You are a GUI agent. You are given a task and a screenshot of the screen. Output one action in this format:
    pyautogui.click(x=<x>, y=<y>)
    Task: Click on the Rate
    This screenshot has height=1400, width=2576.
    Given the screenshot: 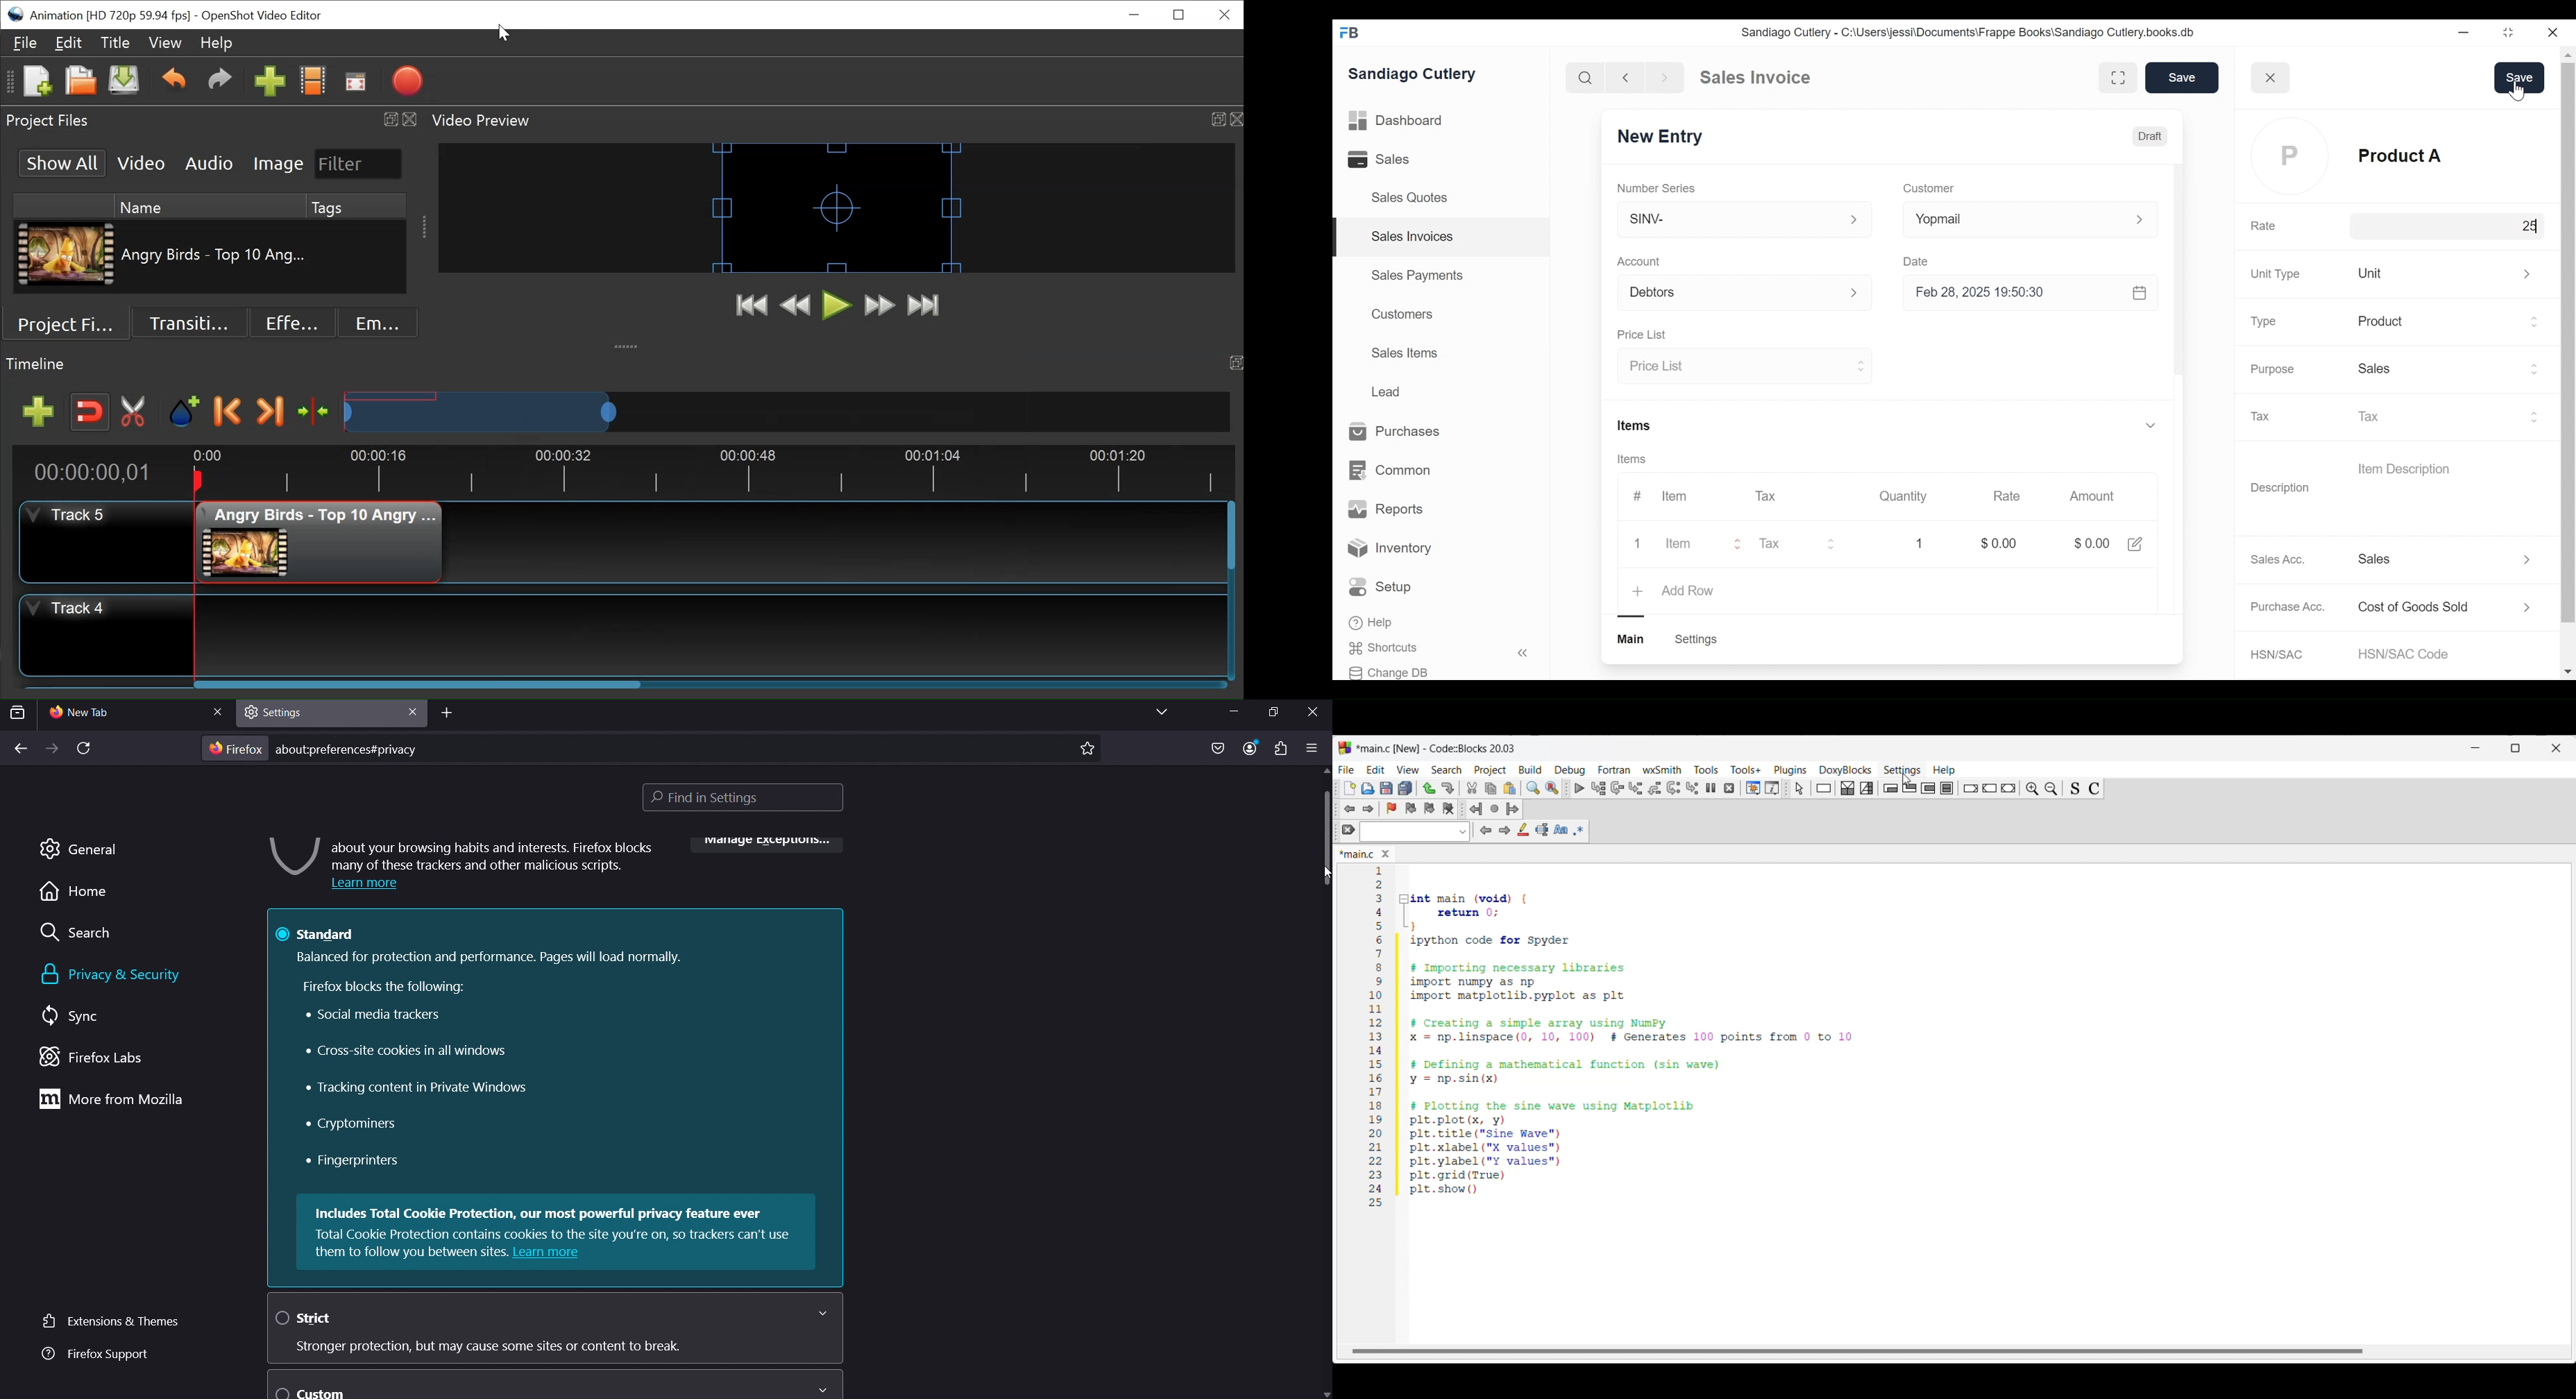 What is the action you would take?
    pyautogui.click(x=2263, y=227)
    